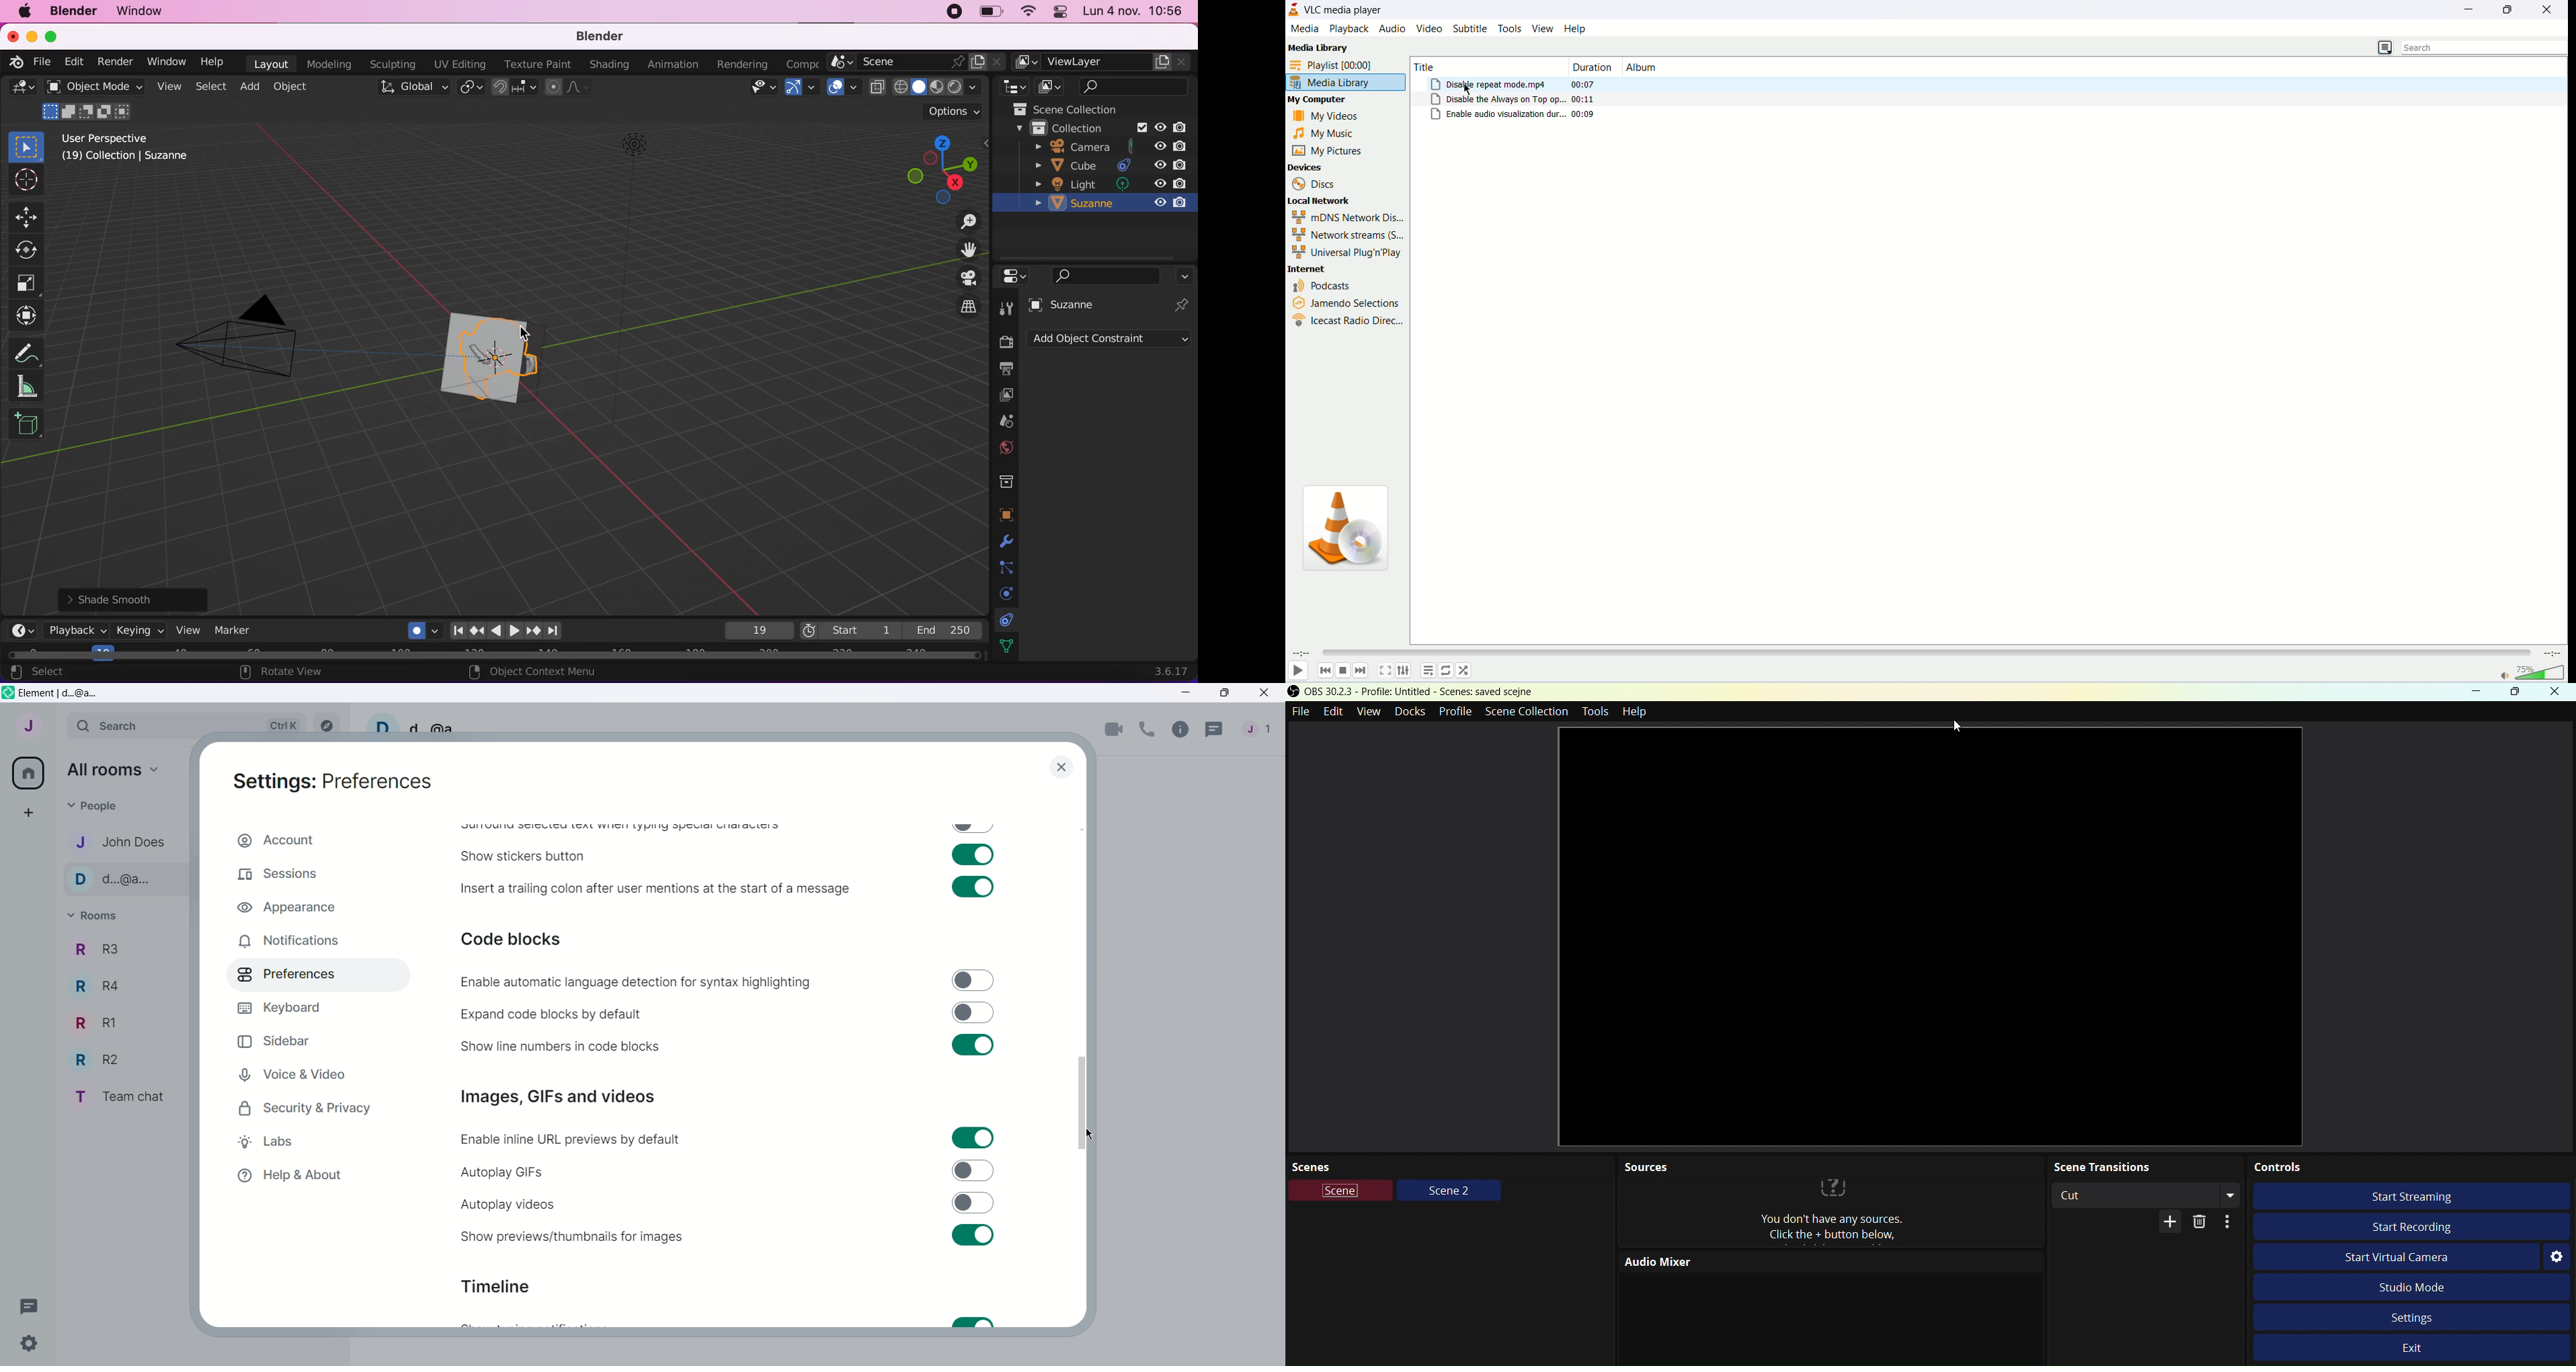  Describe the element at coordinates (507, 1205) in the screenshot. I see `Autoplay videos` at that location.